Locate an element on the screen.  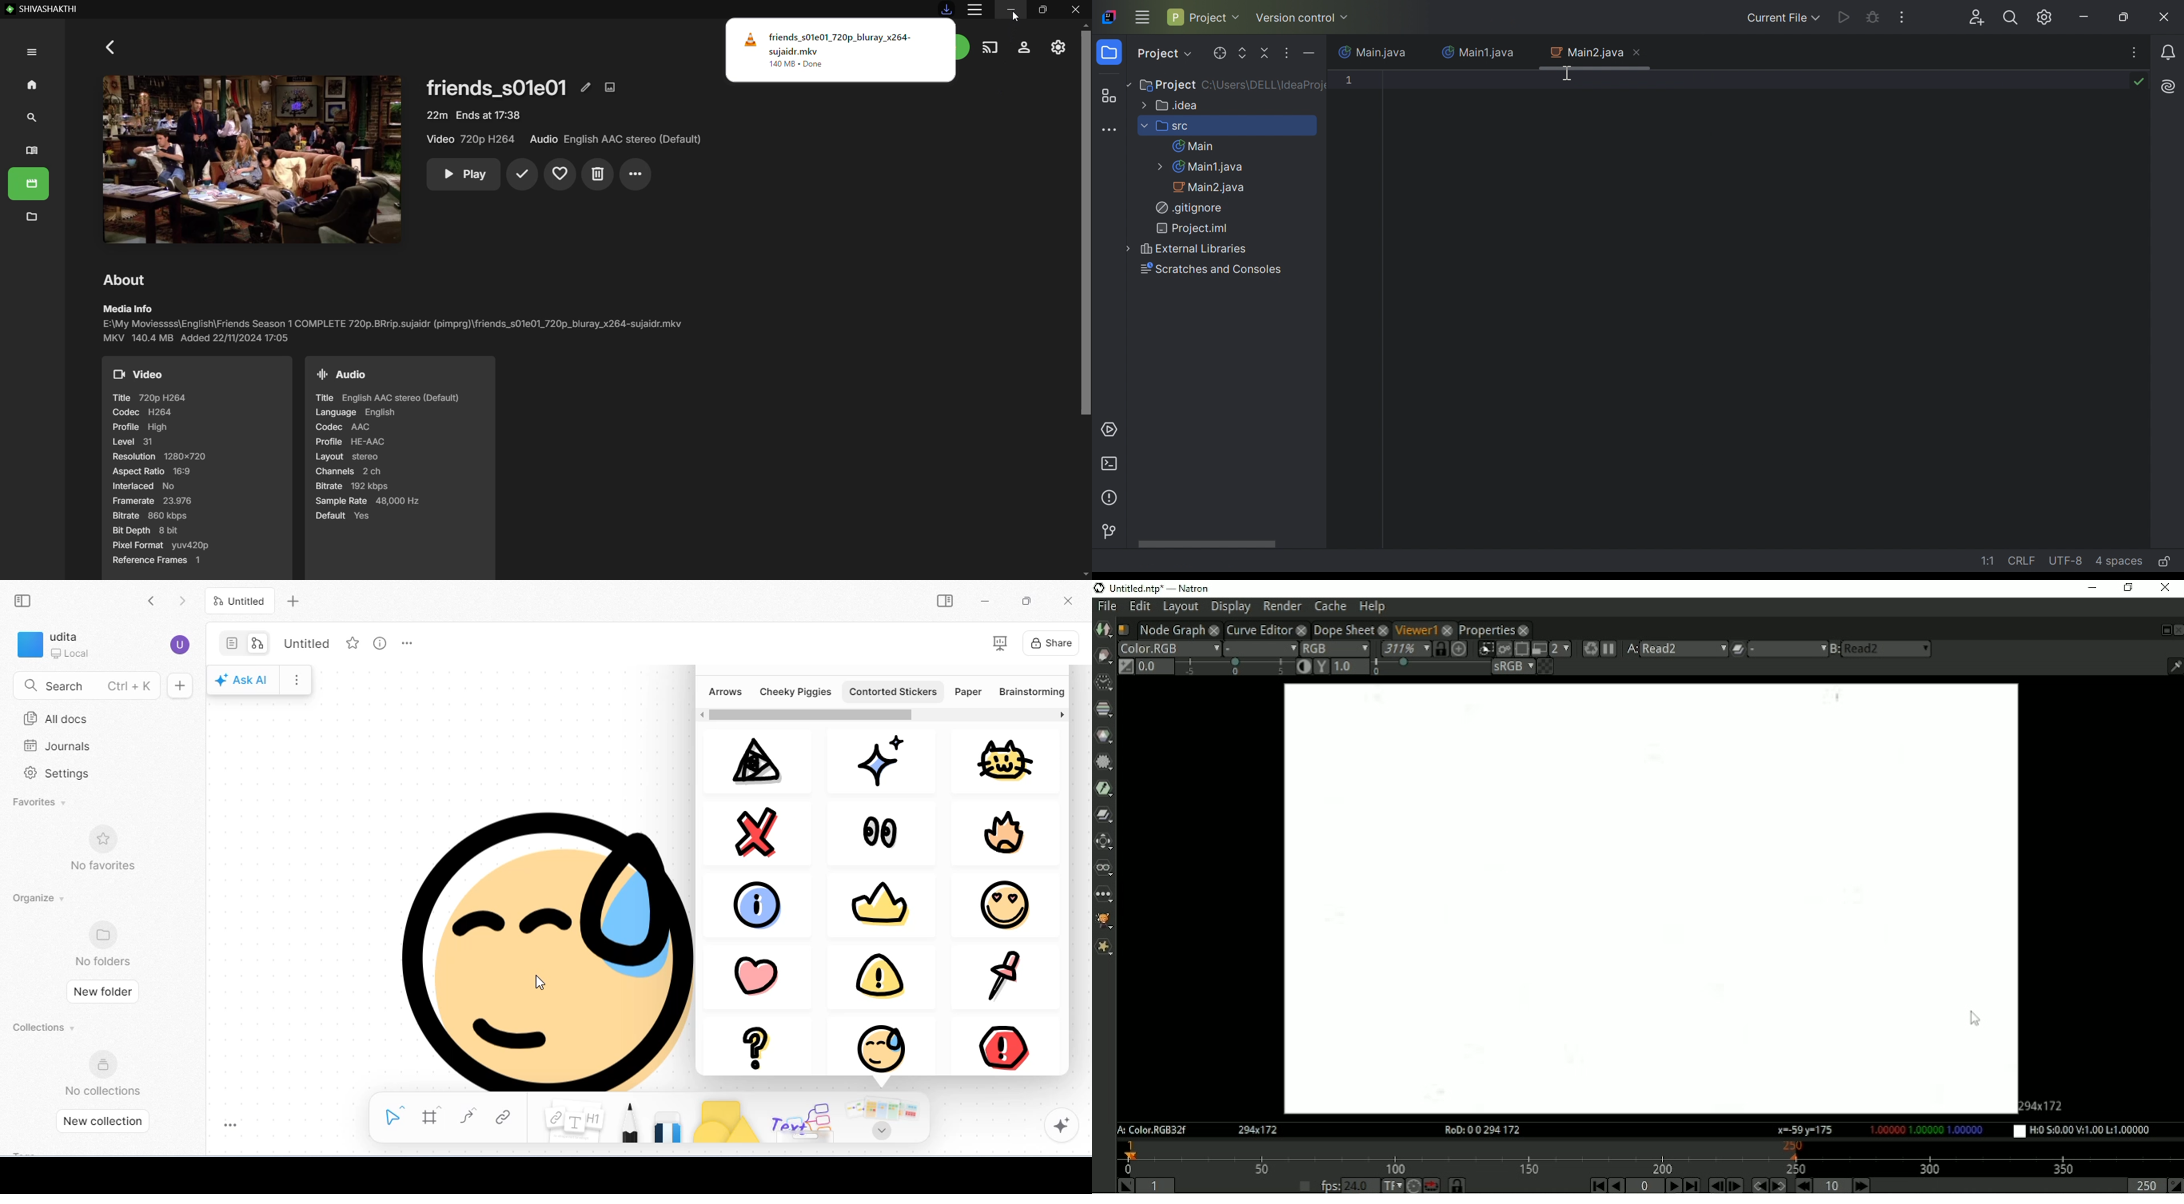
eraser is located at coordinates (669, 1125).